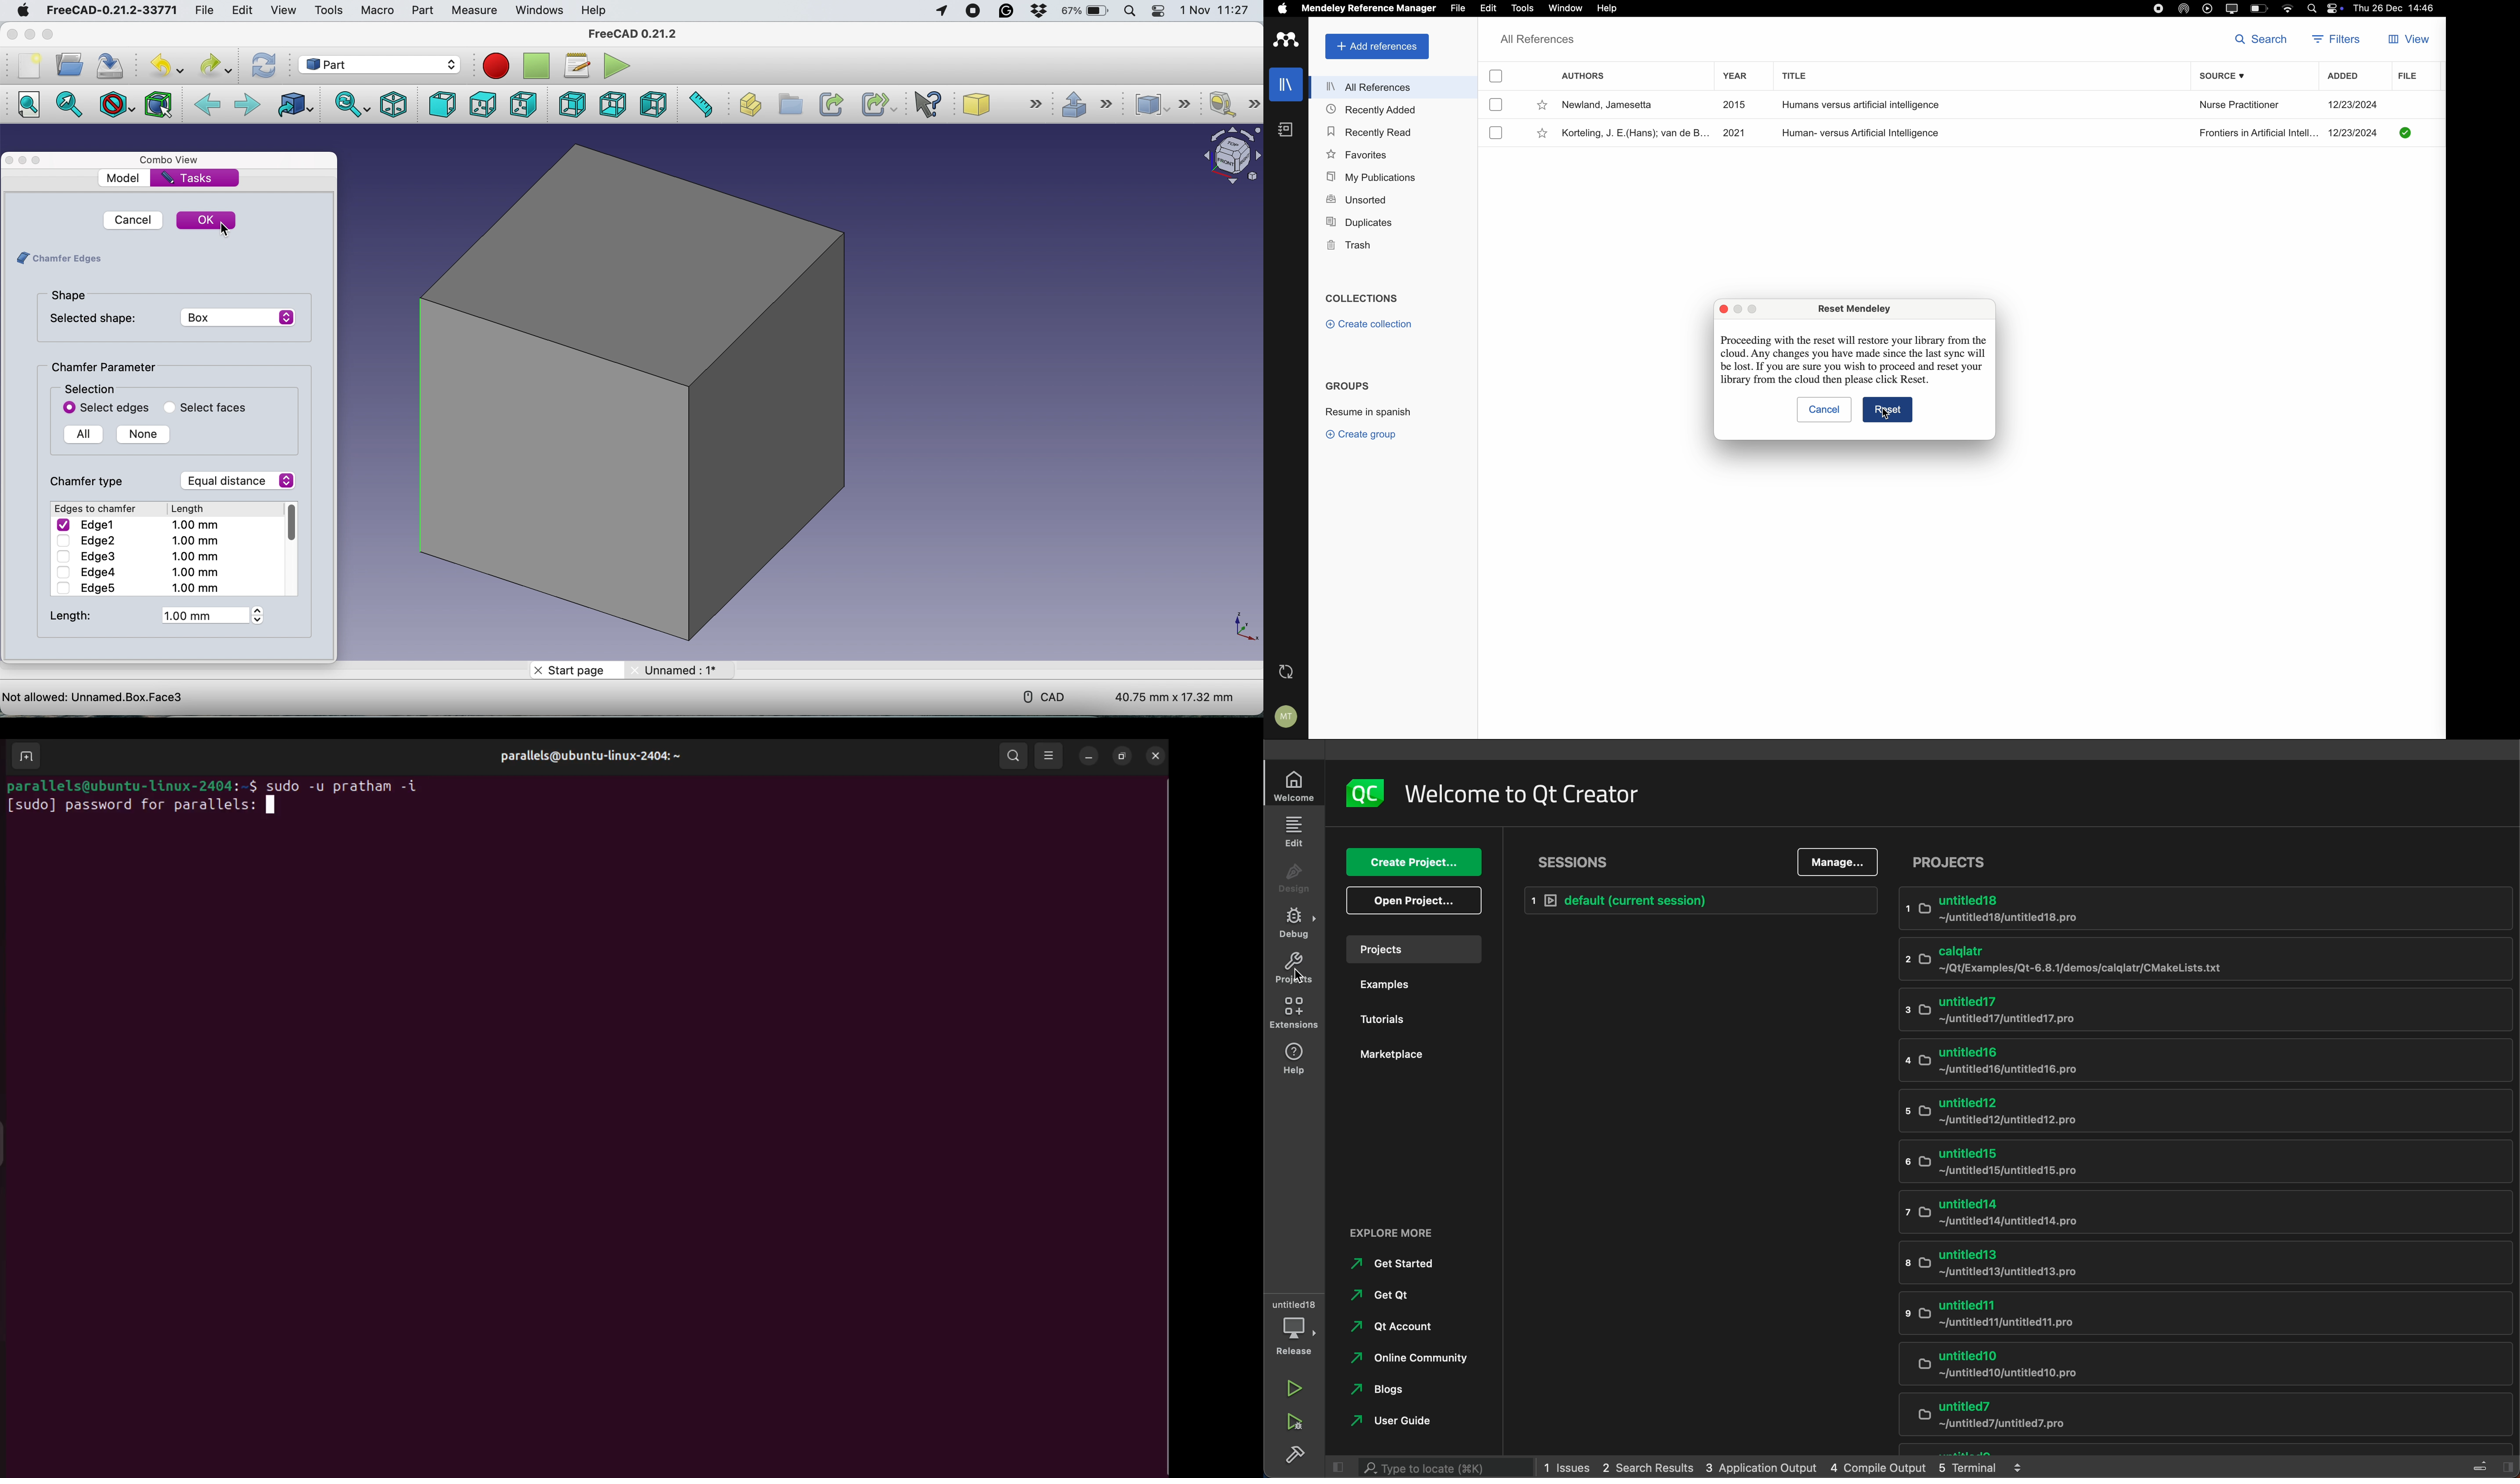 The width and height of the screenshot is (2520, 1484). Describe the element at coordinates (115, 104) in the screenshot. I see `draw style` at that location.